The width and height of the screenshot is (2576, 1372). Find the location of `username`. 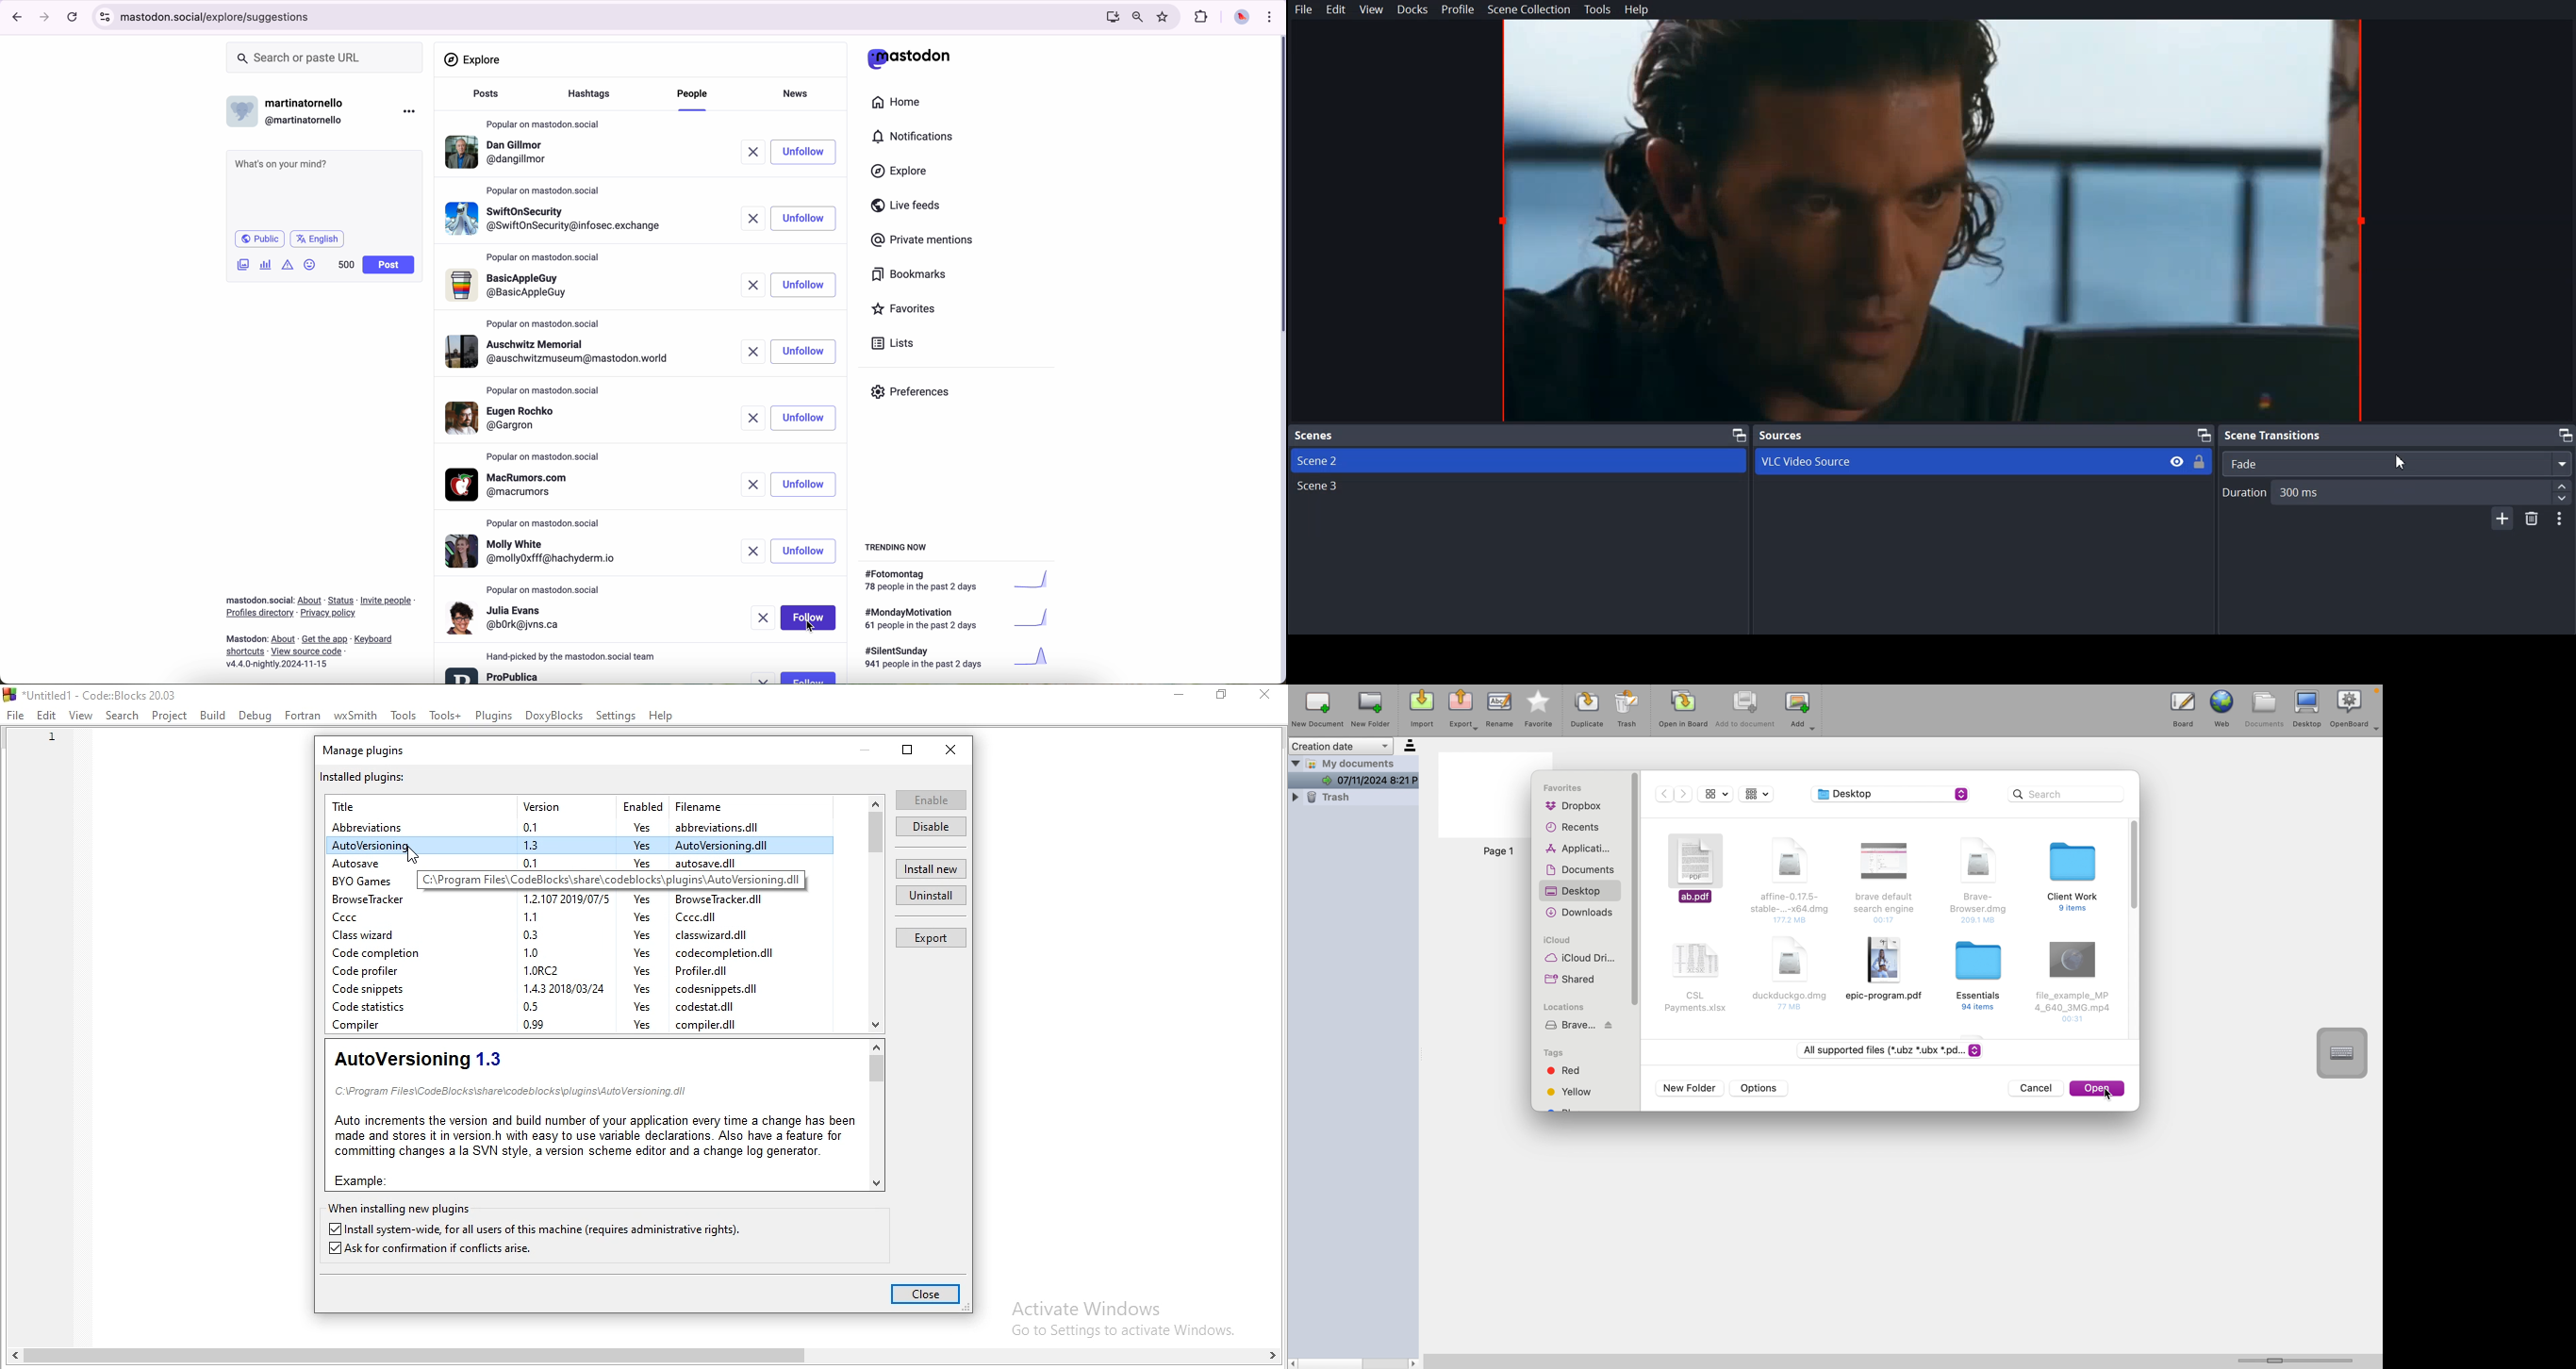

username is located at coordinates (290, 109).